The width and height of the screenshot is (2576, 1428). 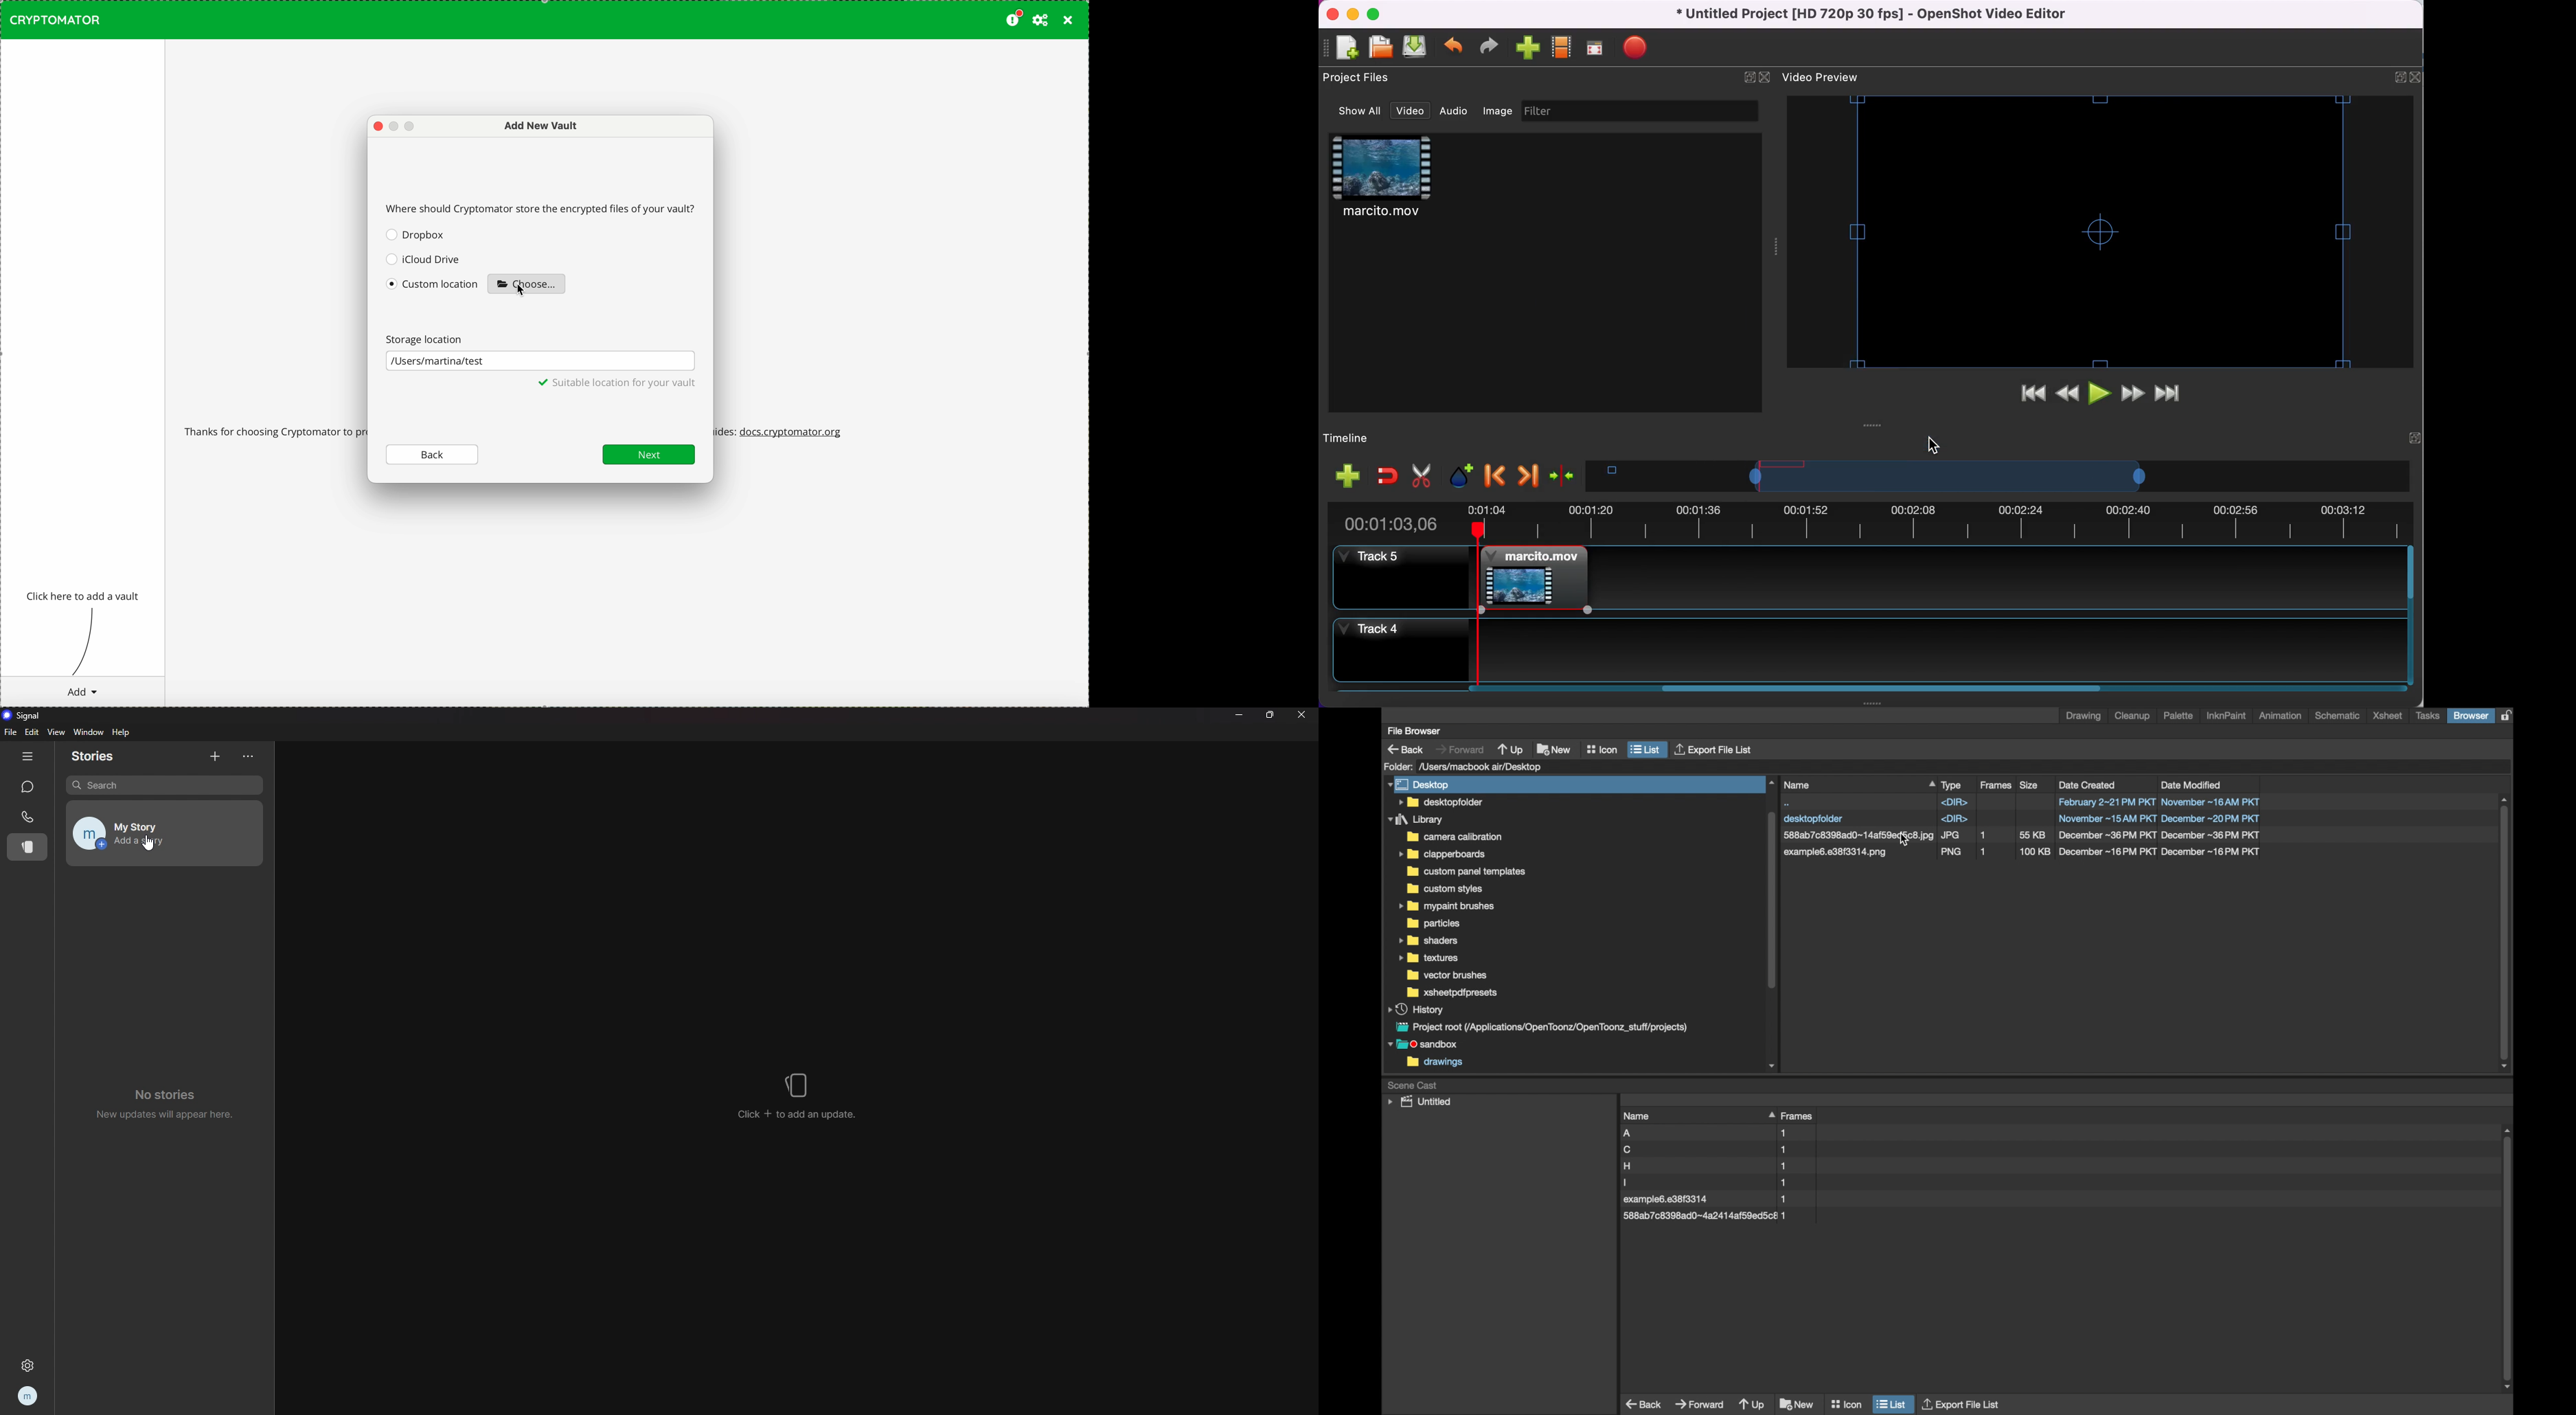 I want to click on track 5, so click(x=1402, y=578).